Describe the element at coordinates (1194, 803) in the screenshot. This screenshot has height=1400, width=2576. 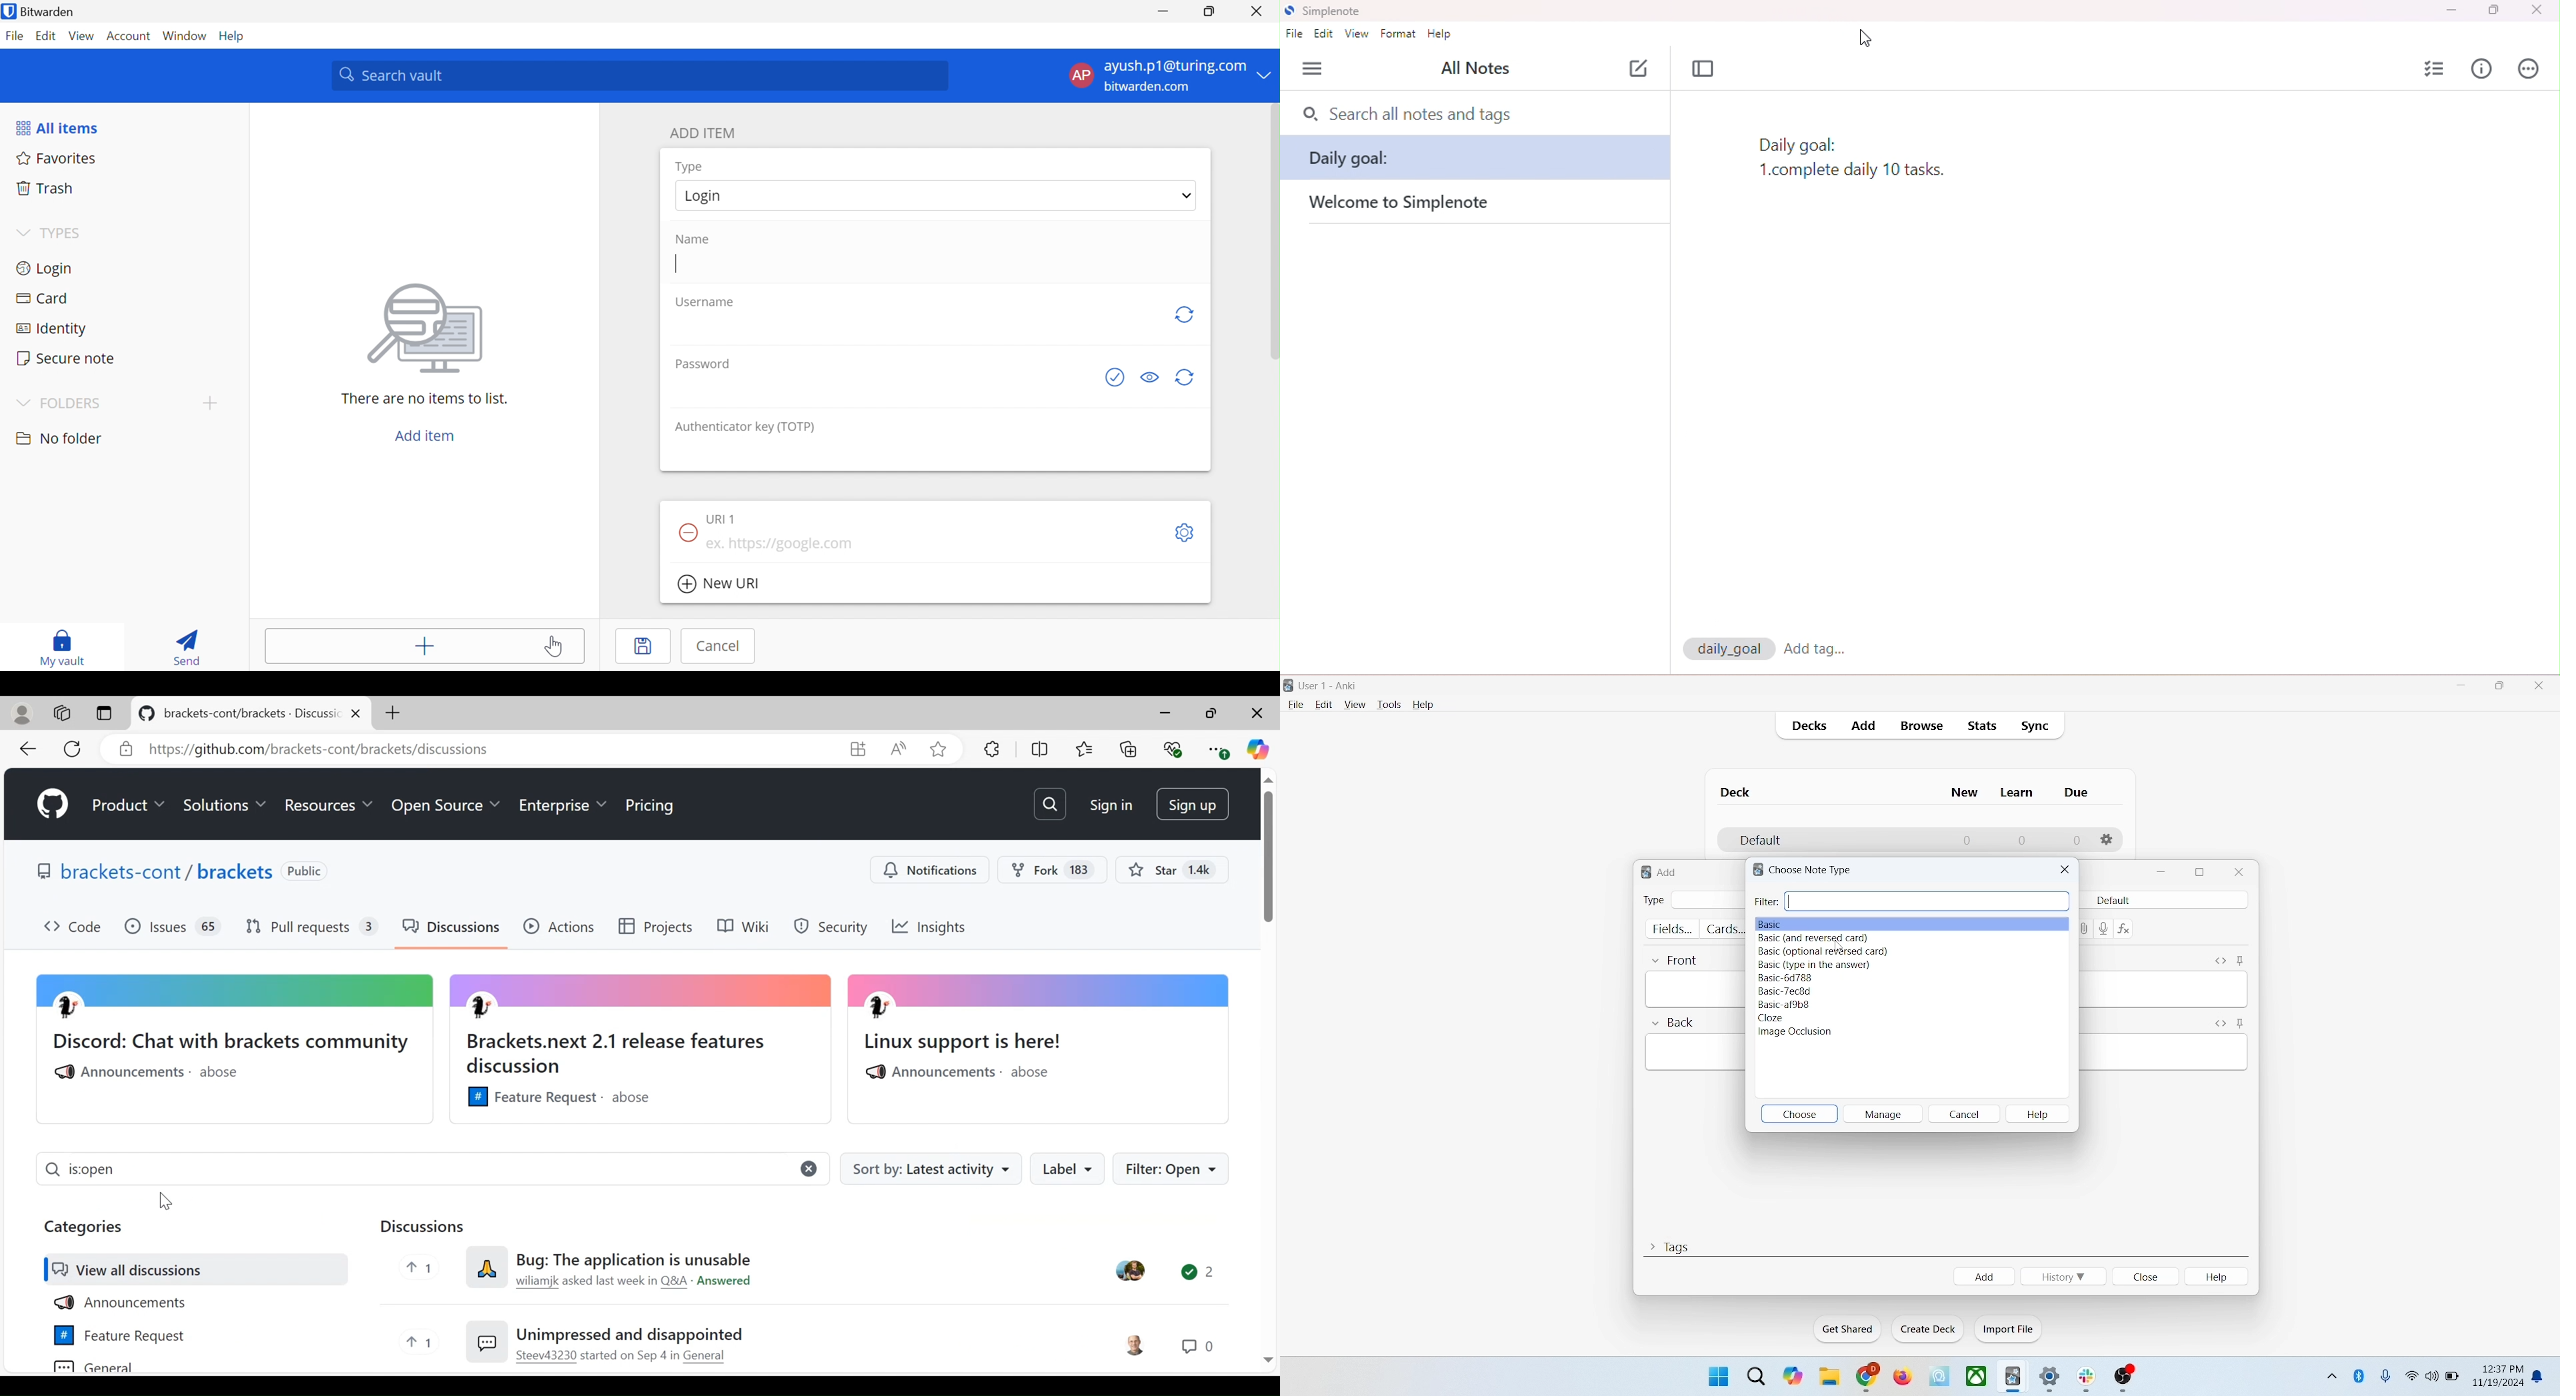
I see `Sign Up` at that location.